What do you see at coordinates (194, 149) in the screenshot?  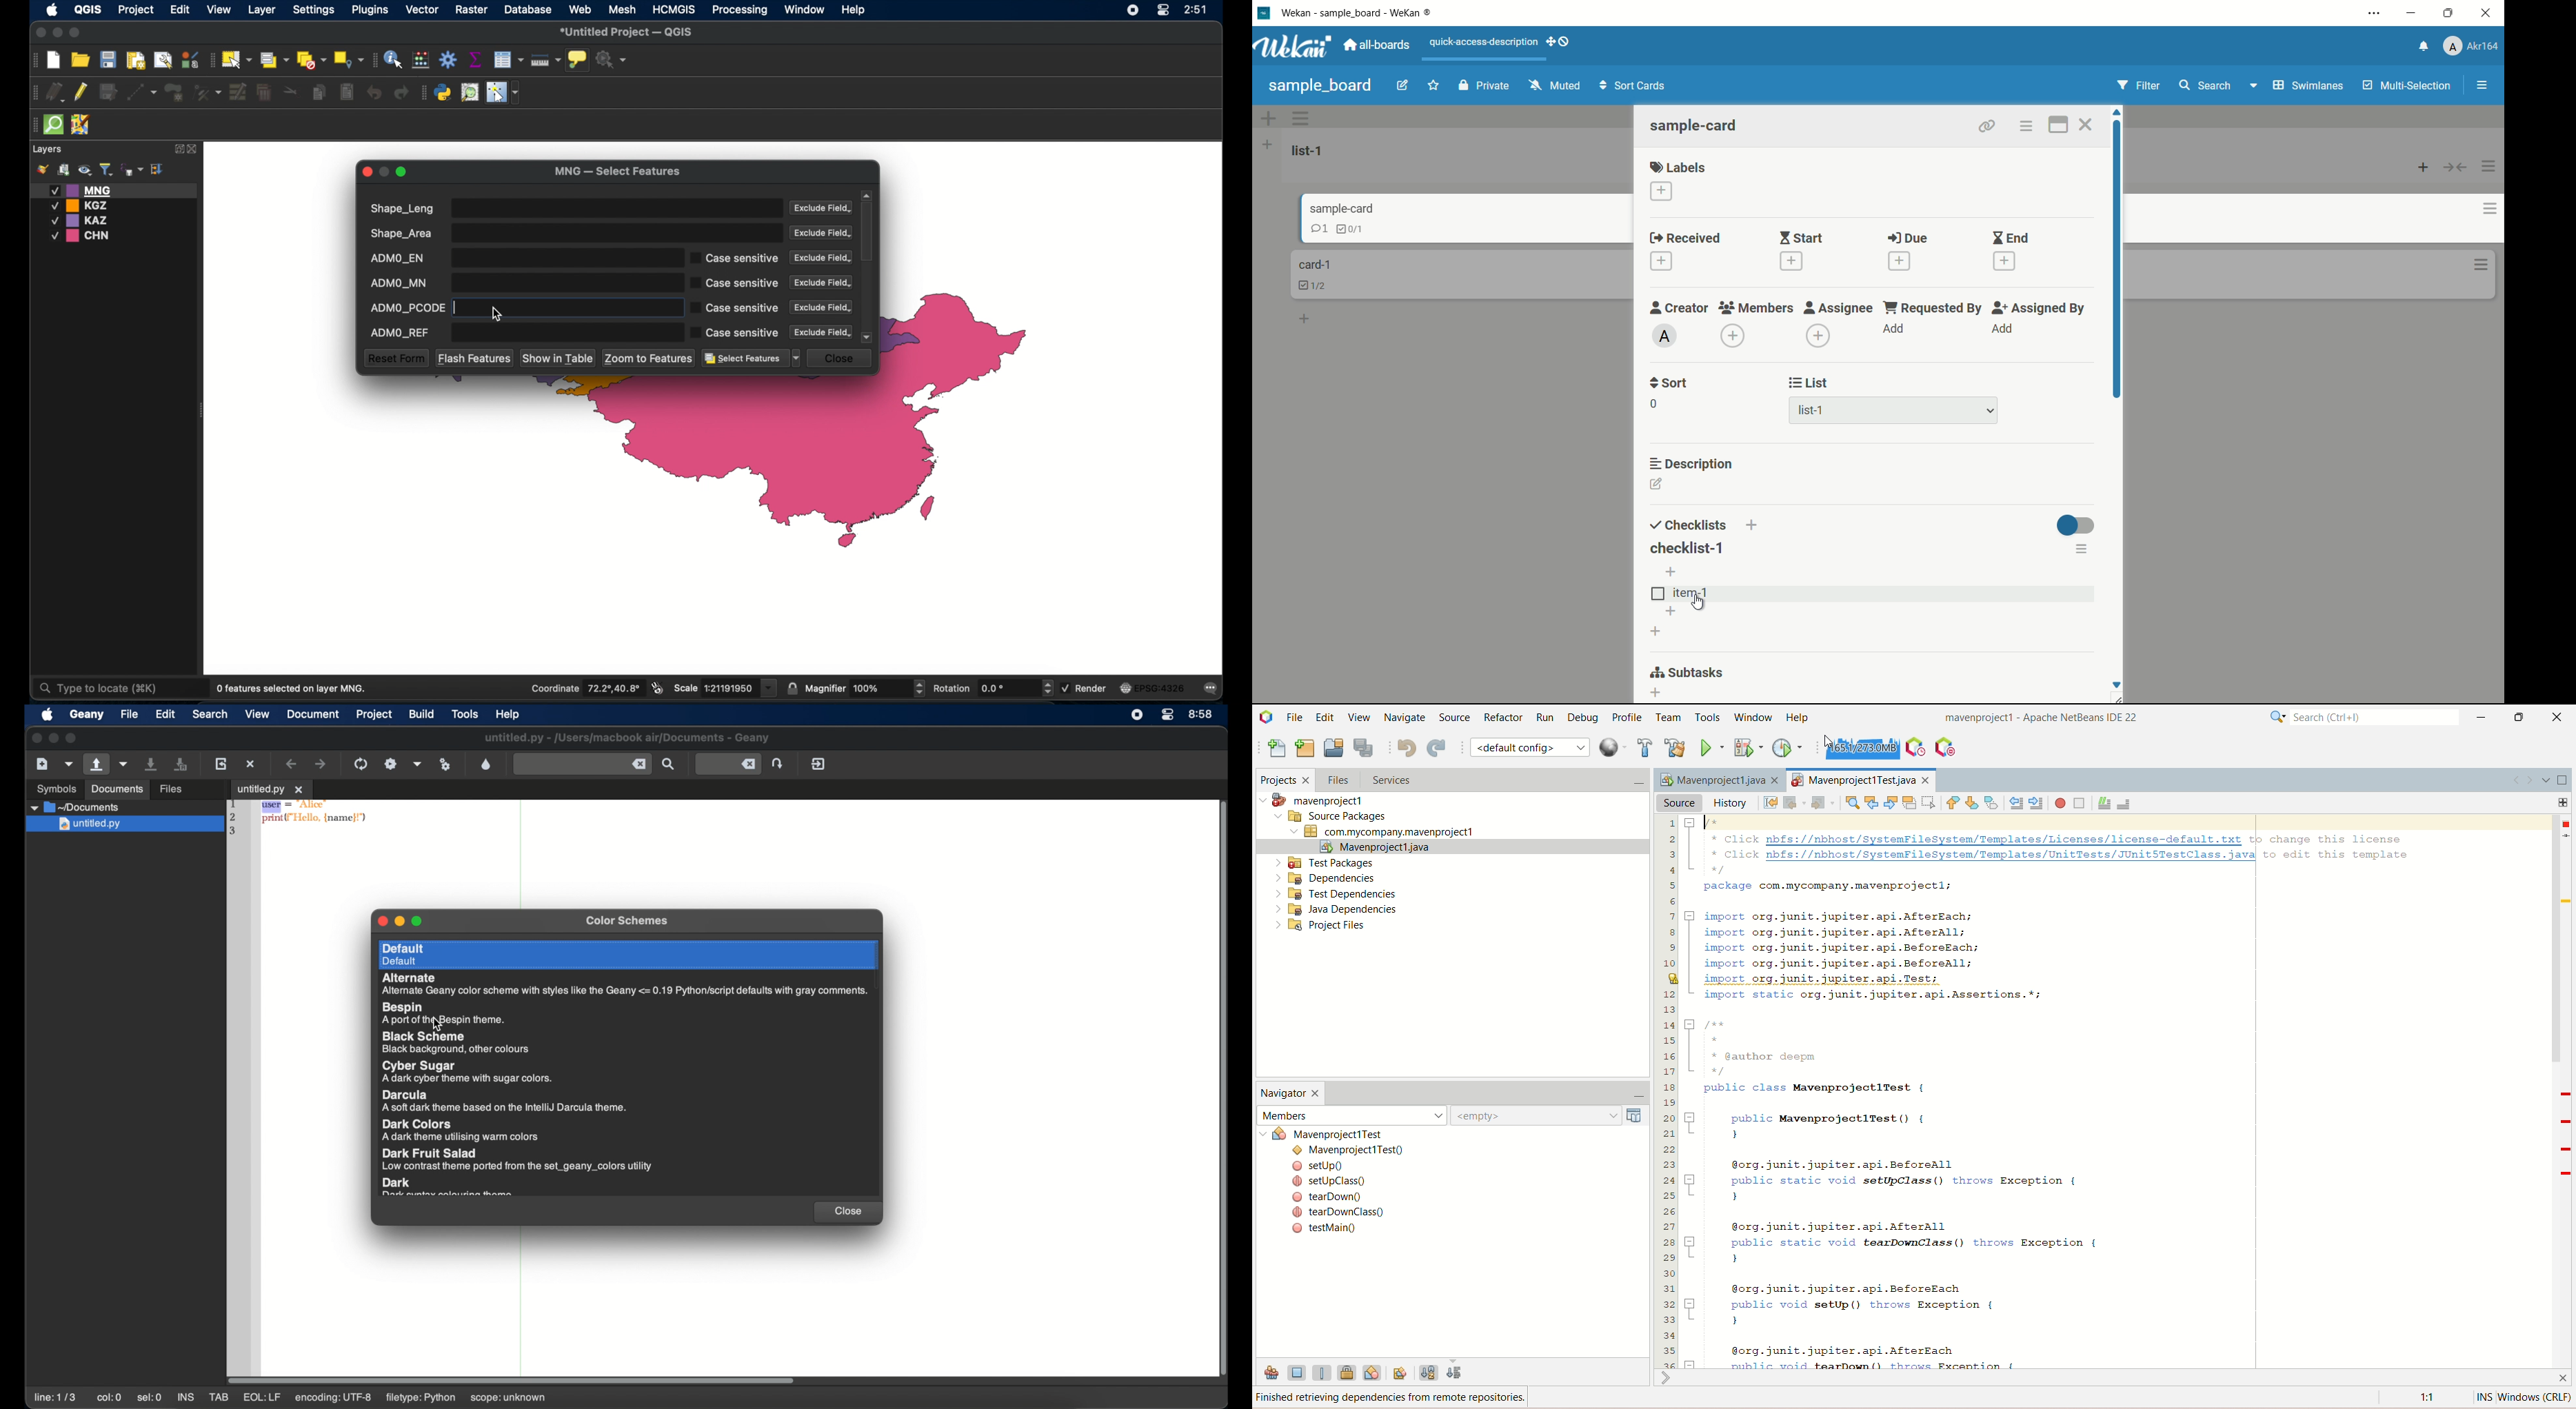 I see `close` at bounding box center [194, 149].